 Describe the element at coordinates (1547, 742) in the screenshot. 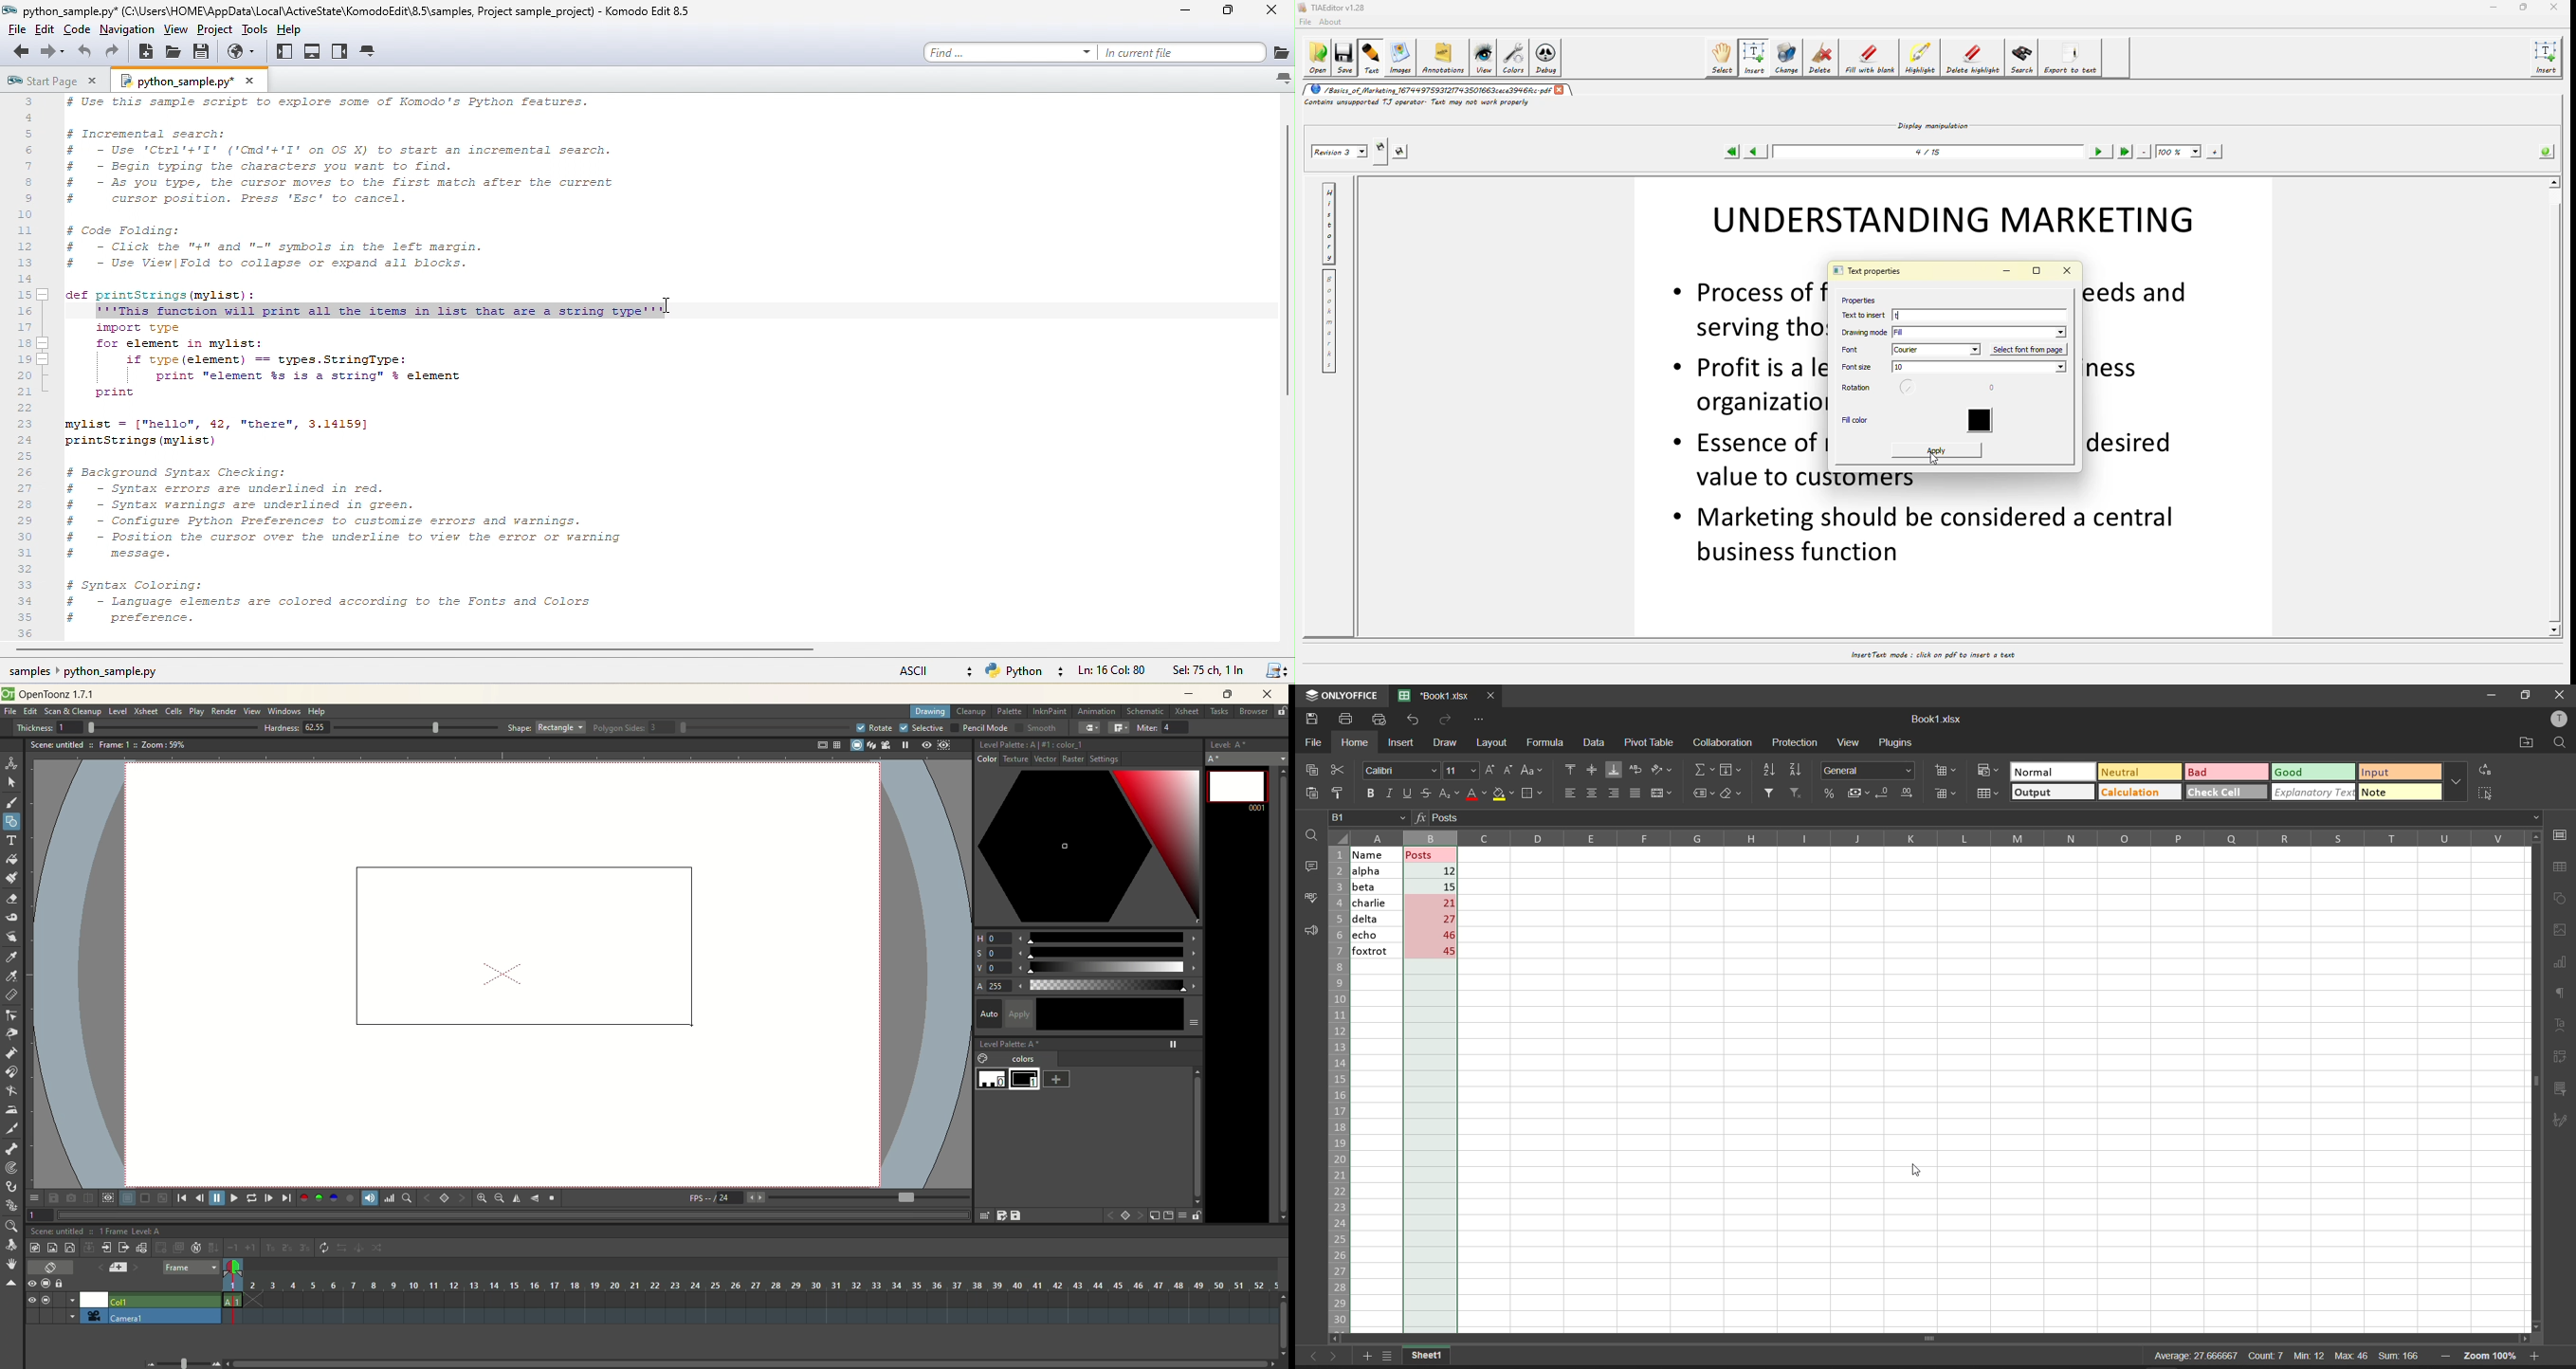

I see `formula` at that location.